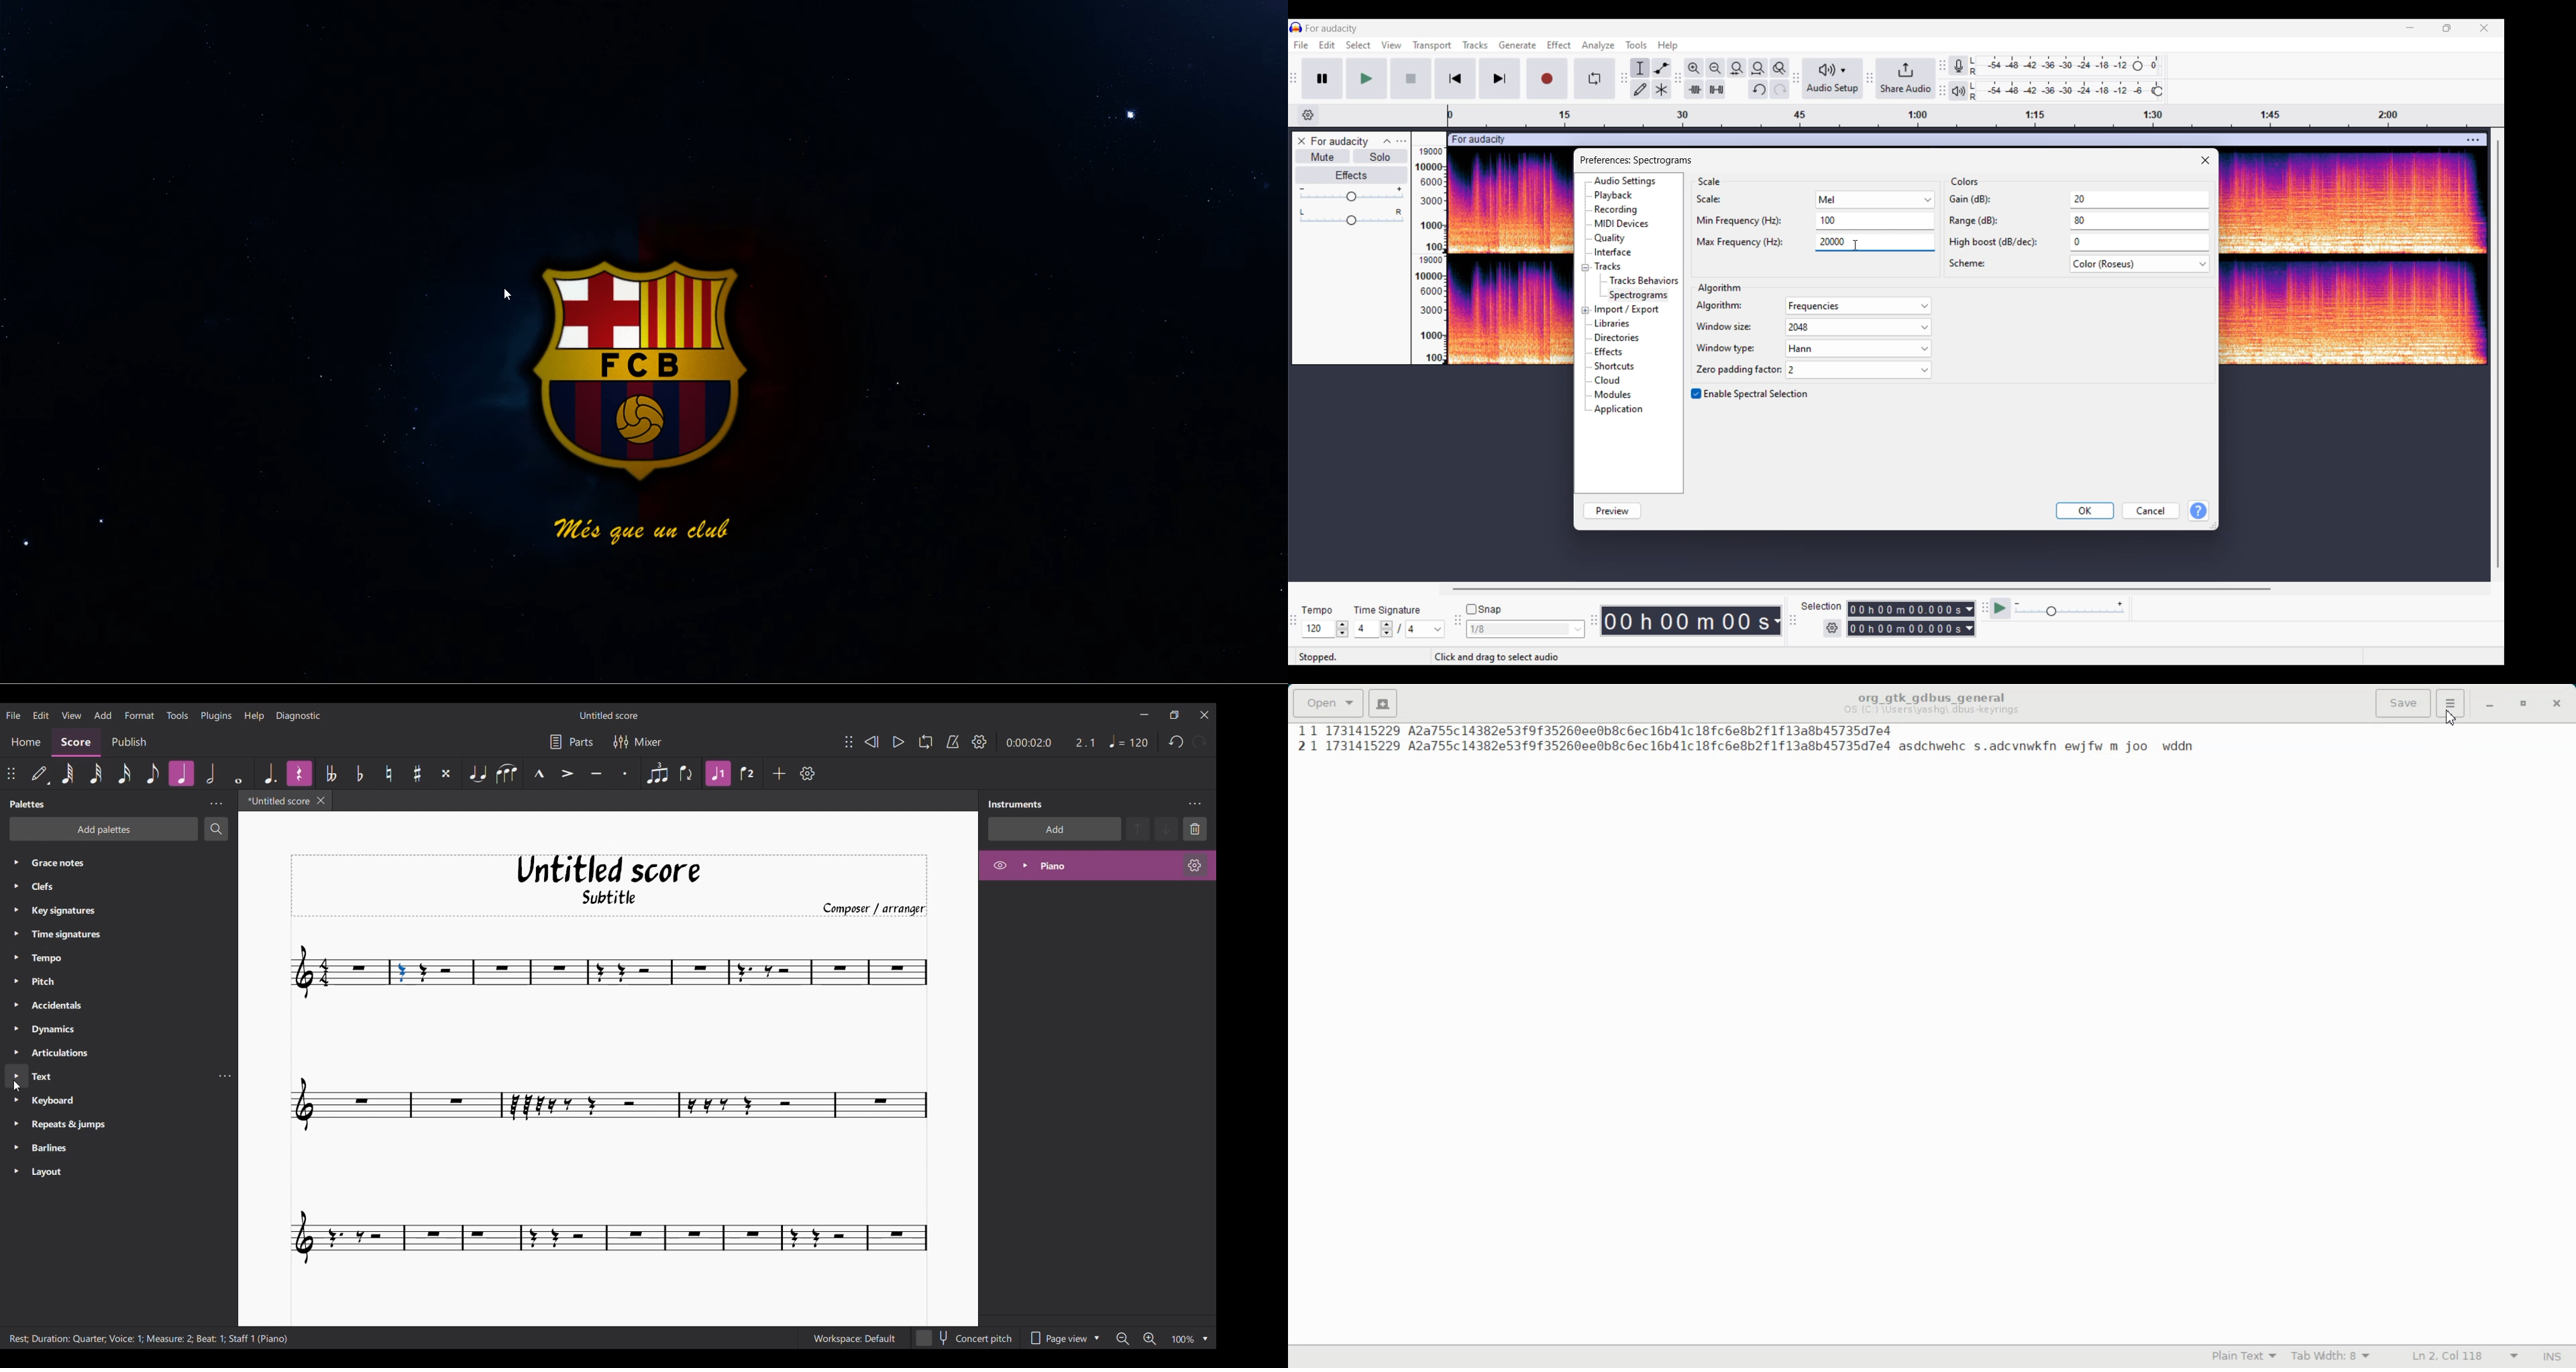  Describe the element at coordinates (116, 1018) in the screenshot. I see `Palette list` at that location.